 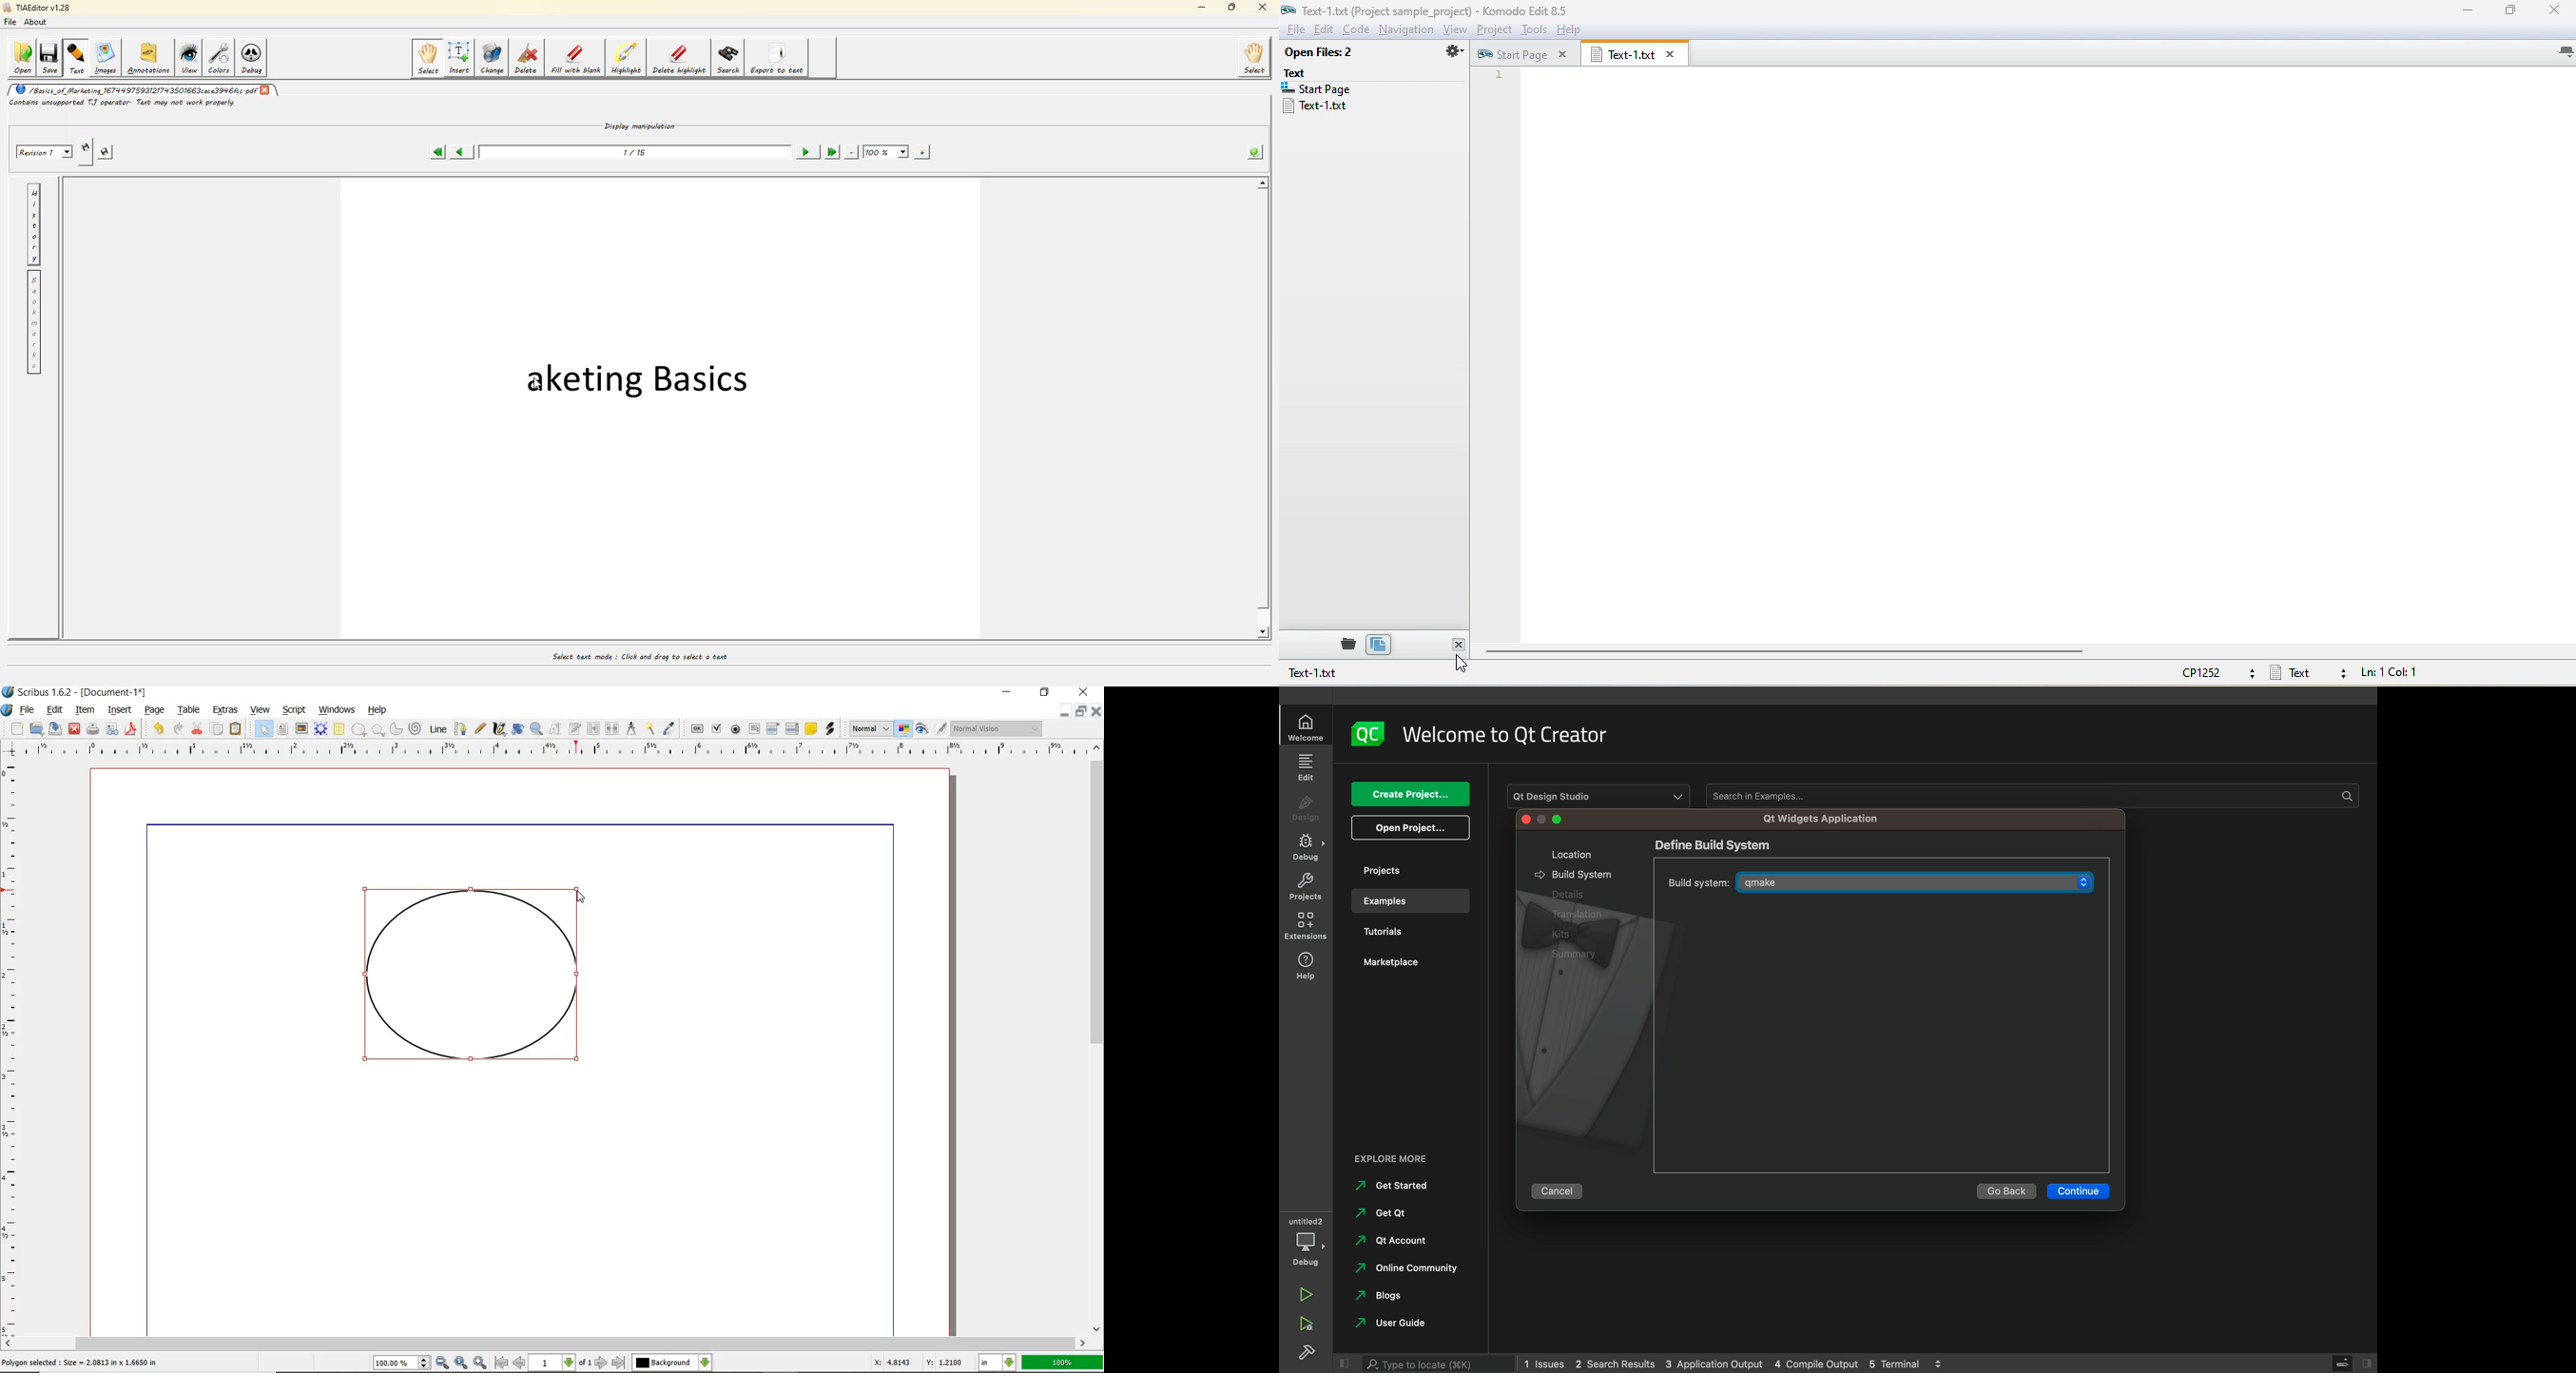 What do you see at coordinates (1578, 915) in the screenshot?
I see `` at bounding box center [1578, 915].